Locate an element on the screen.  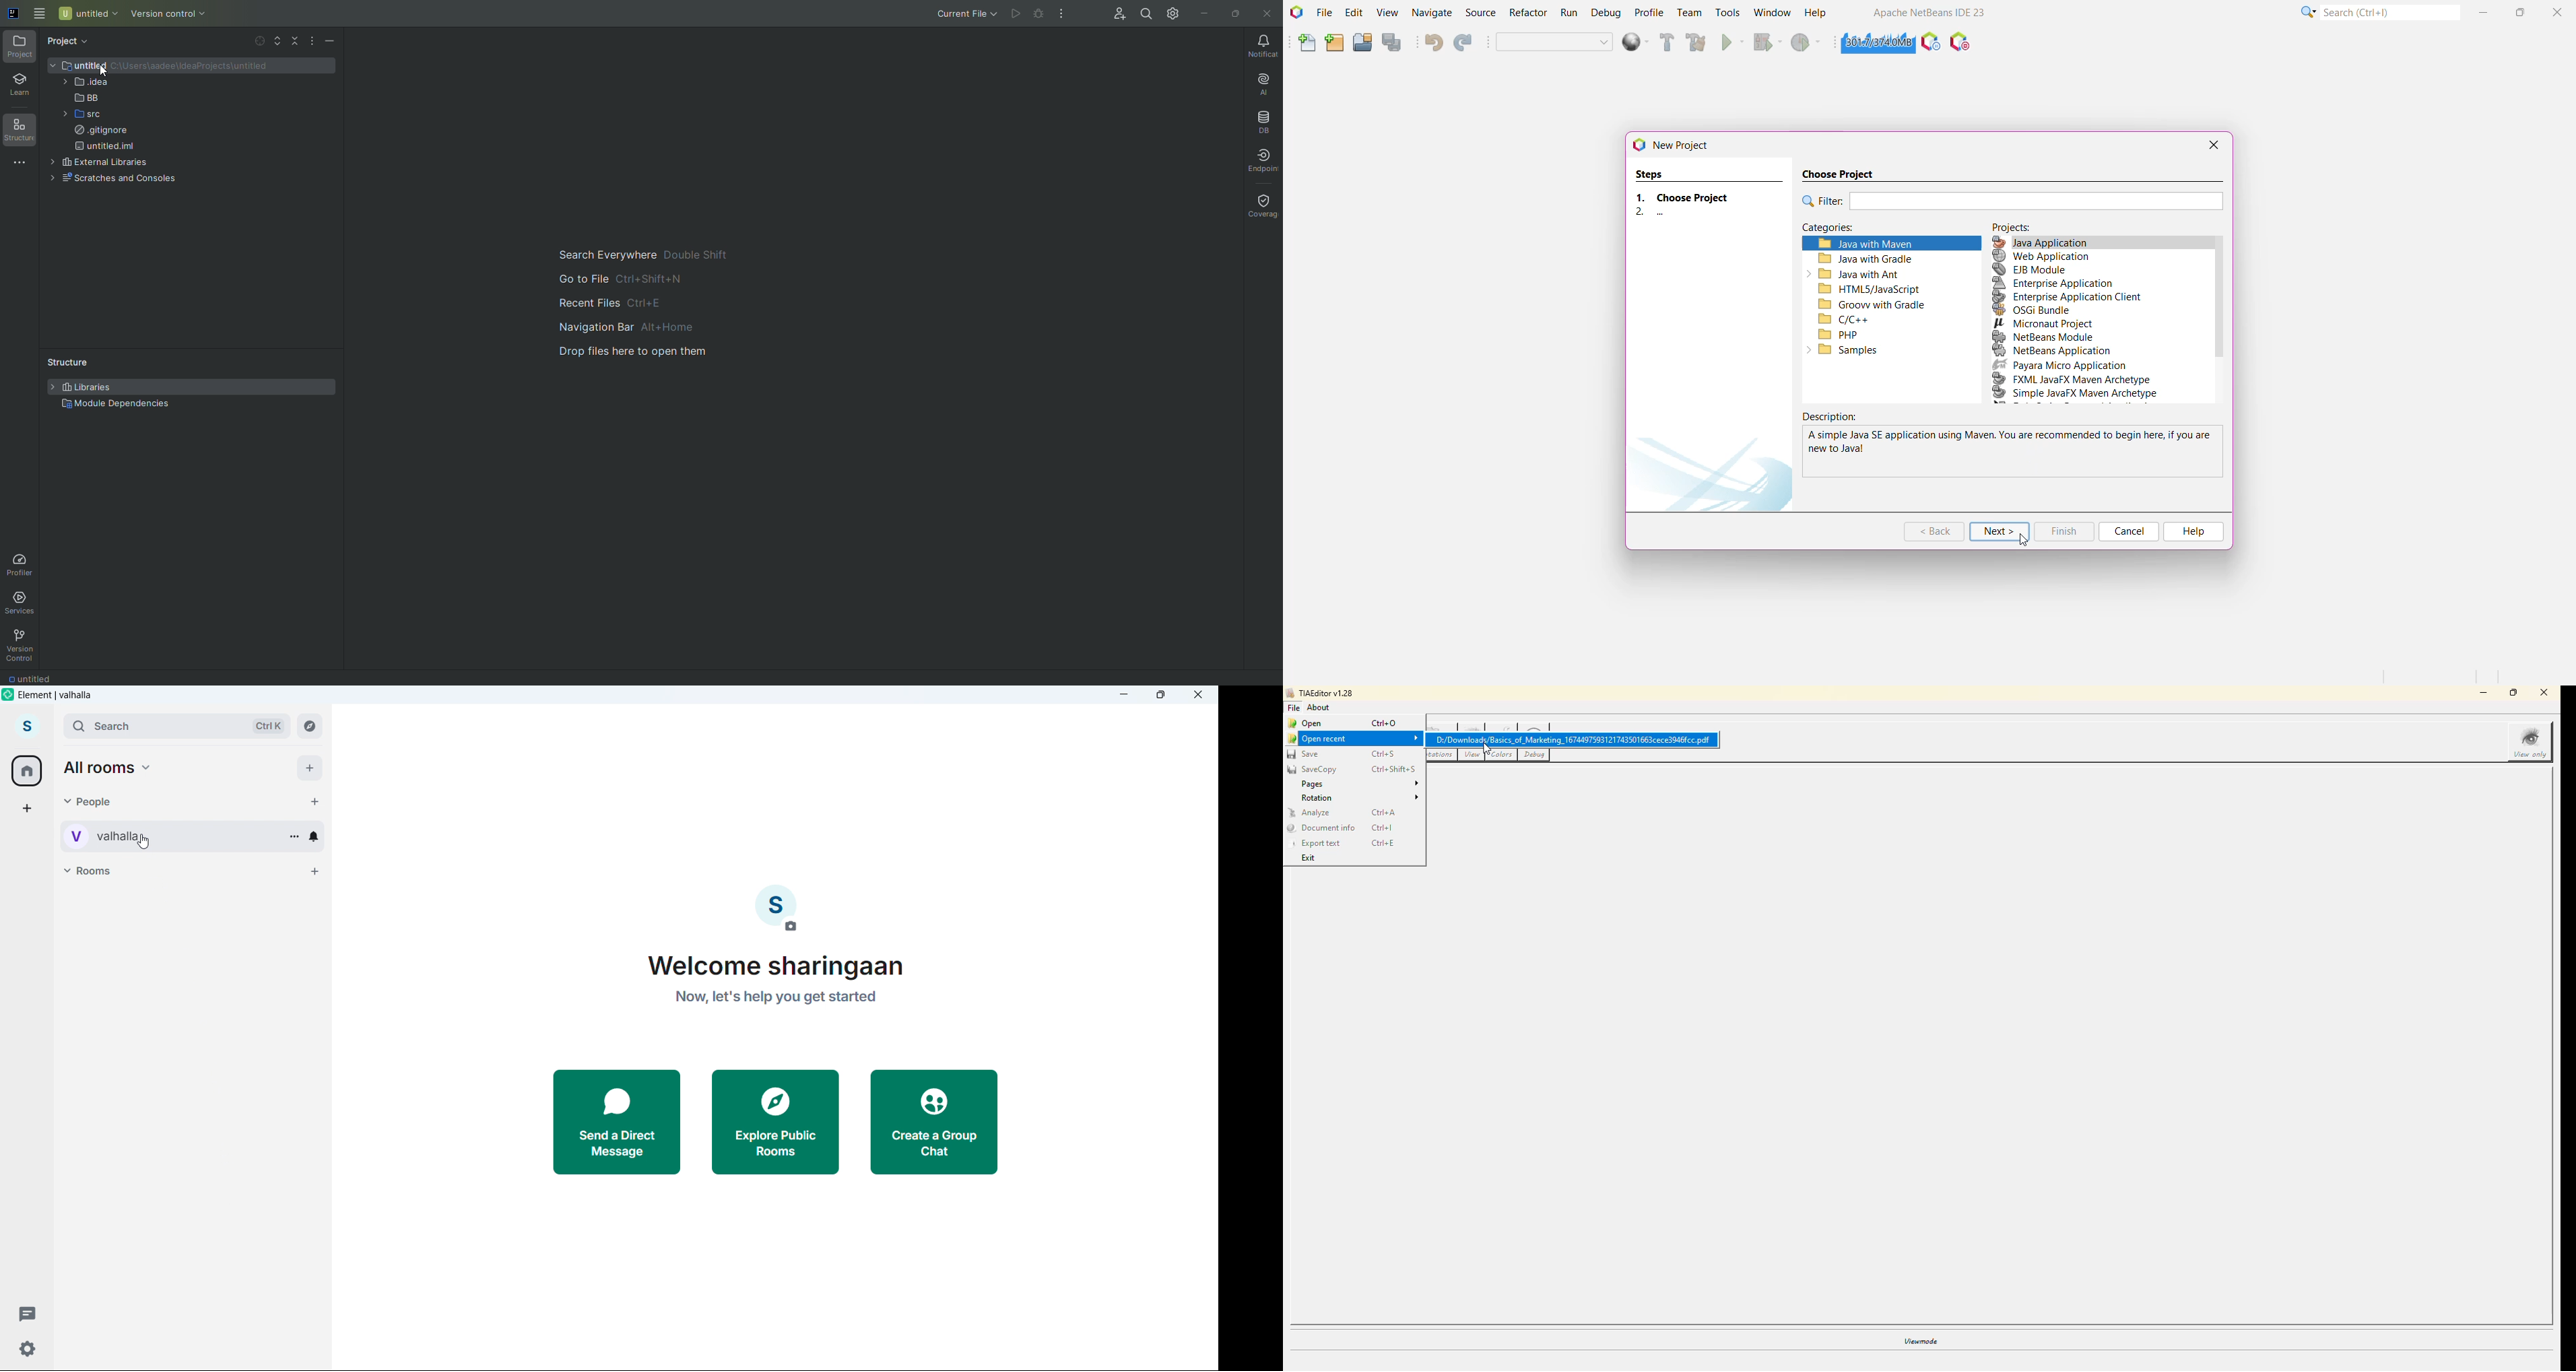
Folder path is located at coordinates (200, 68).